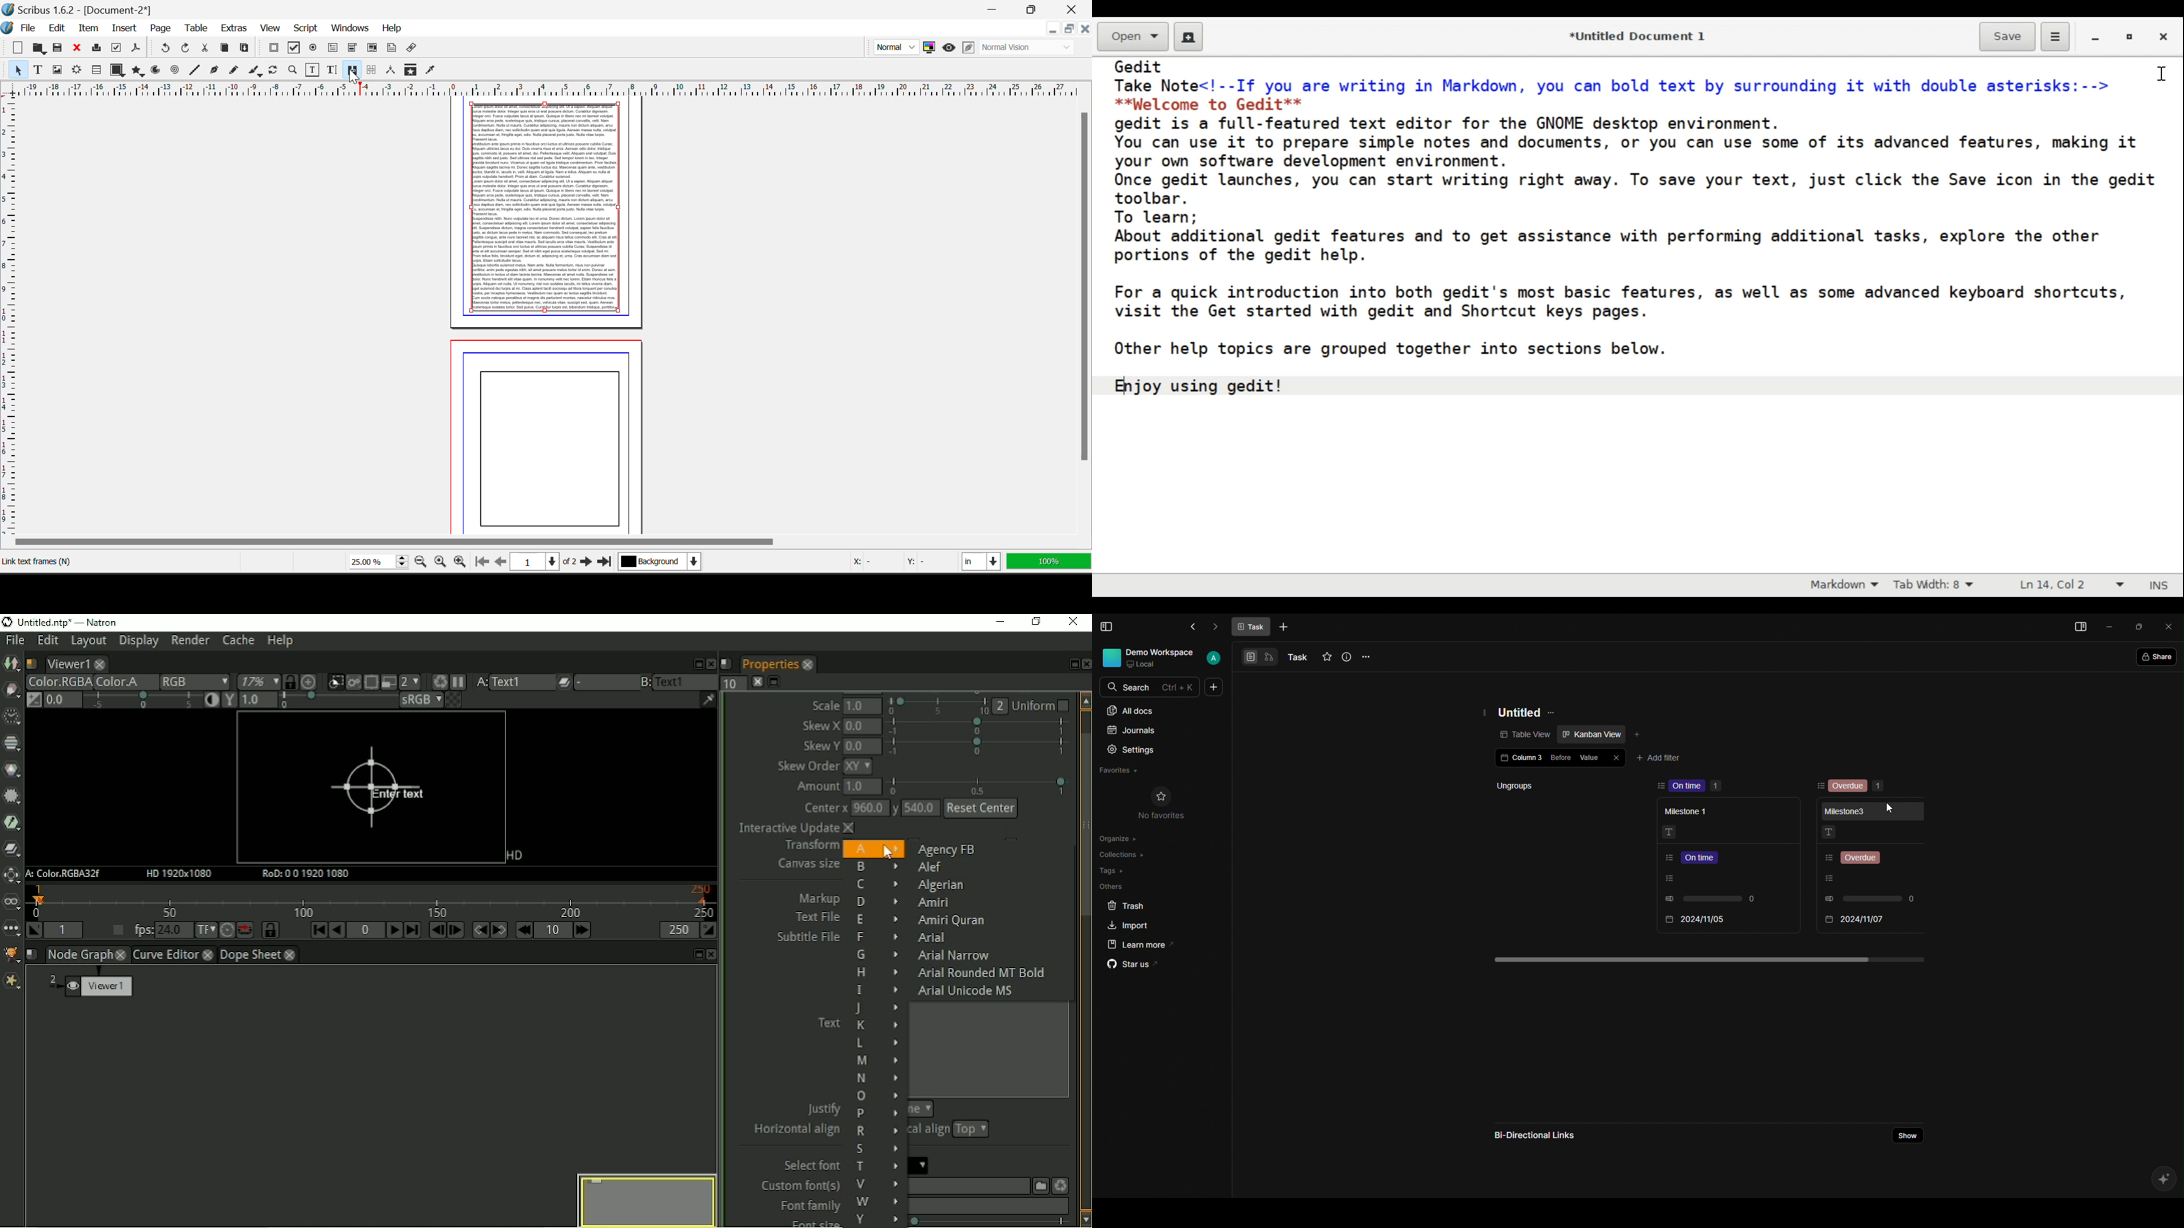 The height and width of the screenshot is (1232, 2184). I want to click on scroll, so click(1712, 959).